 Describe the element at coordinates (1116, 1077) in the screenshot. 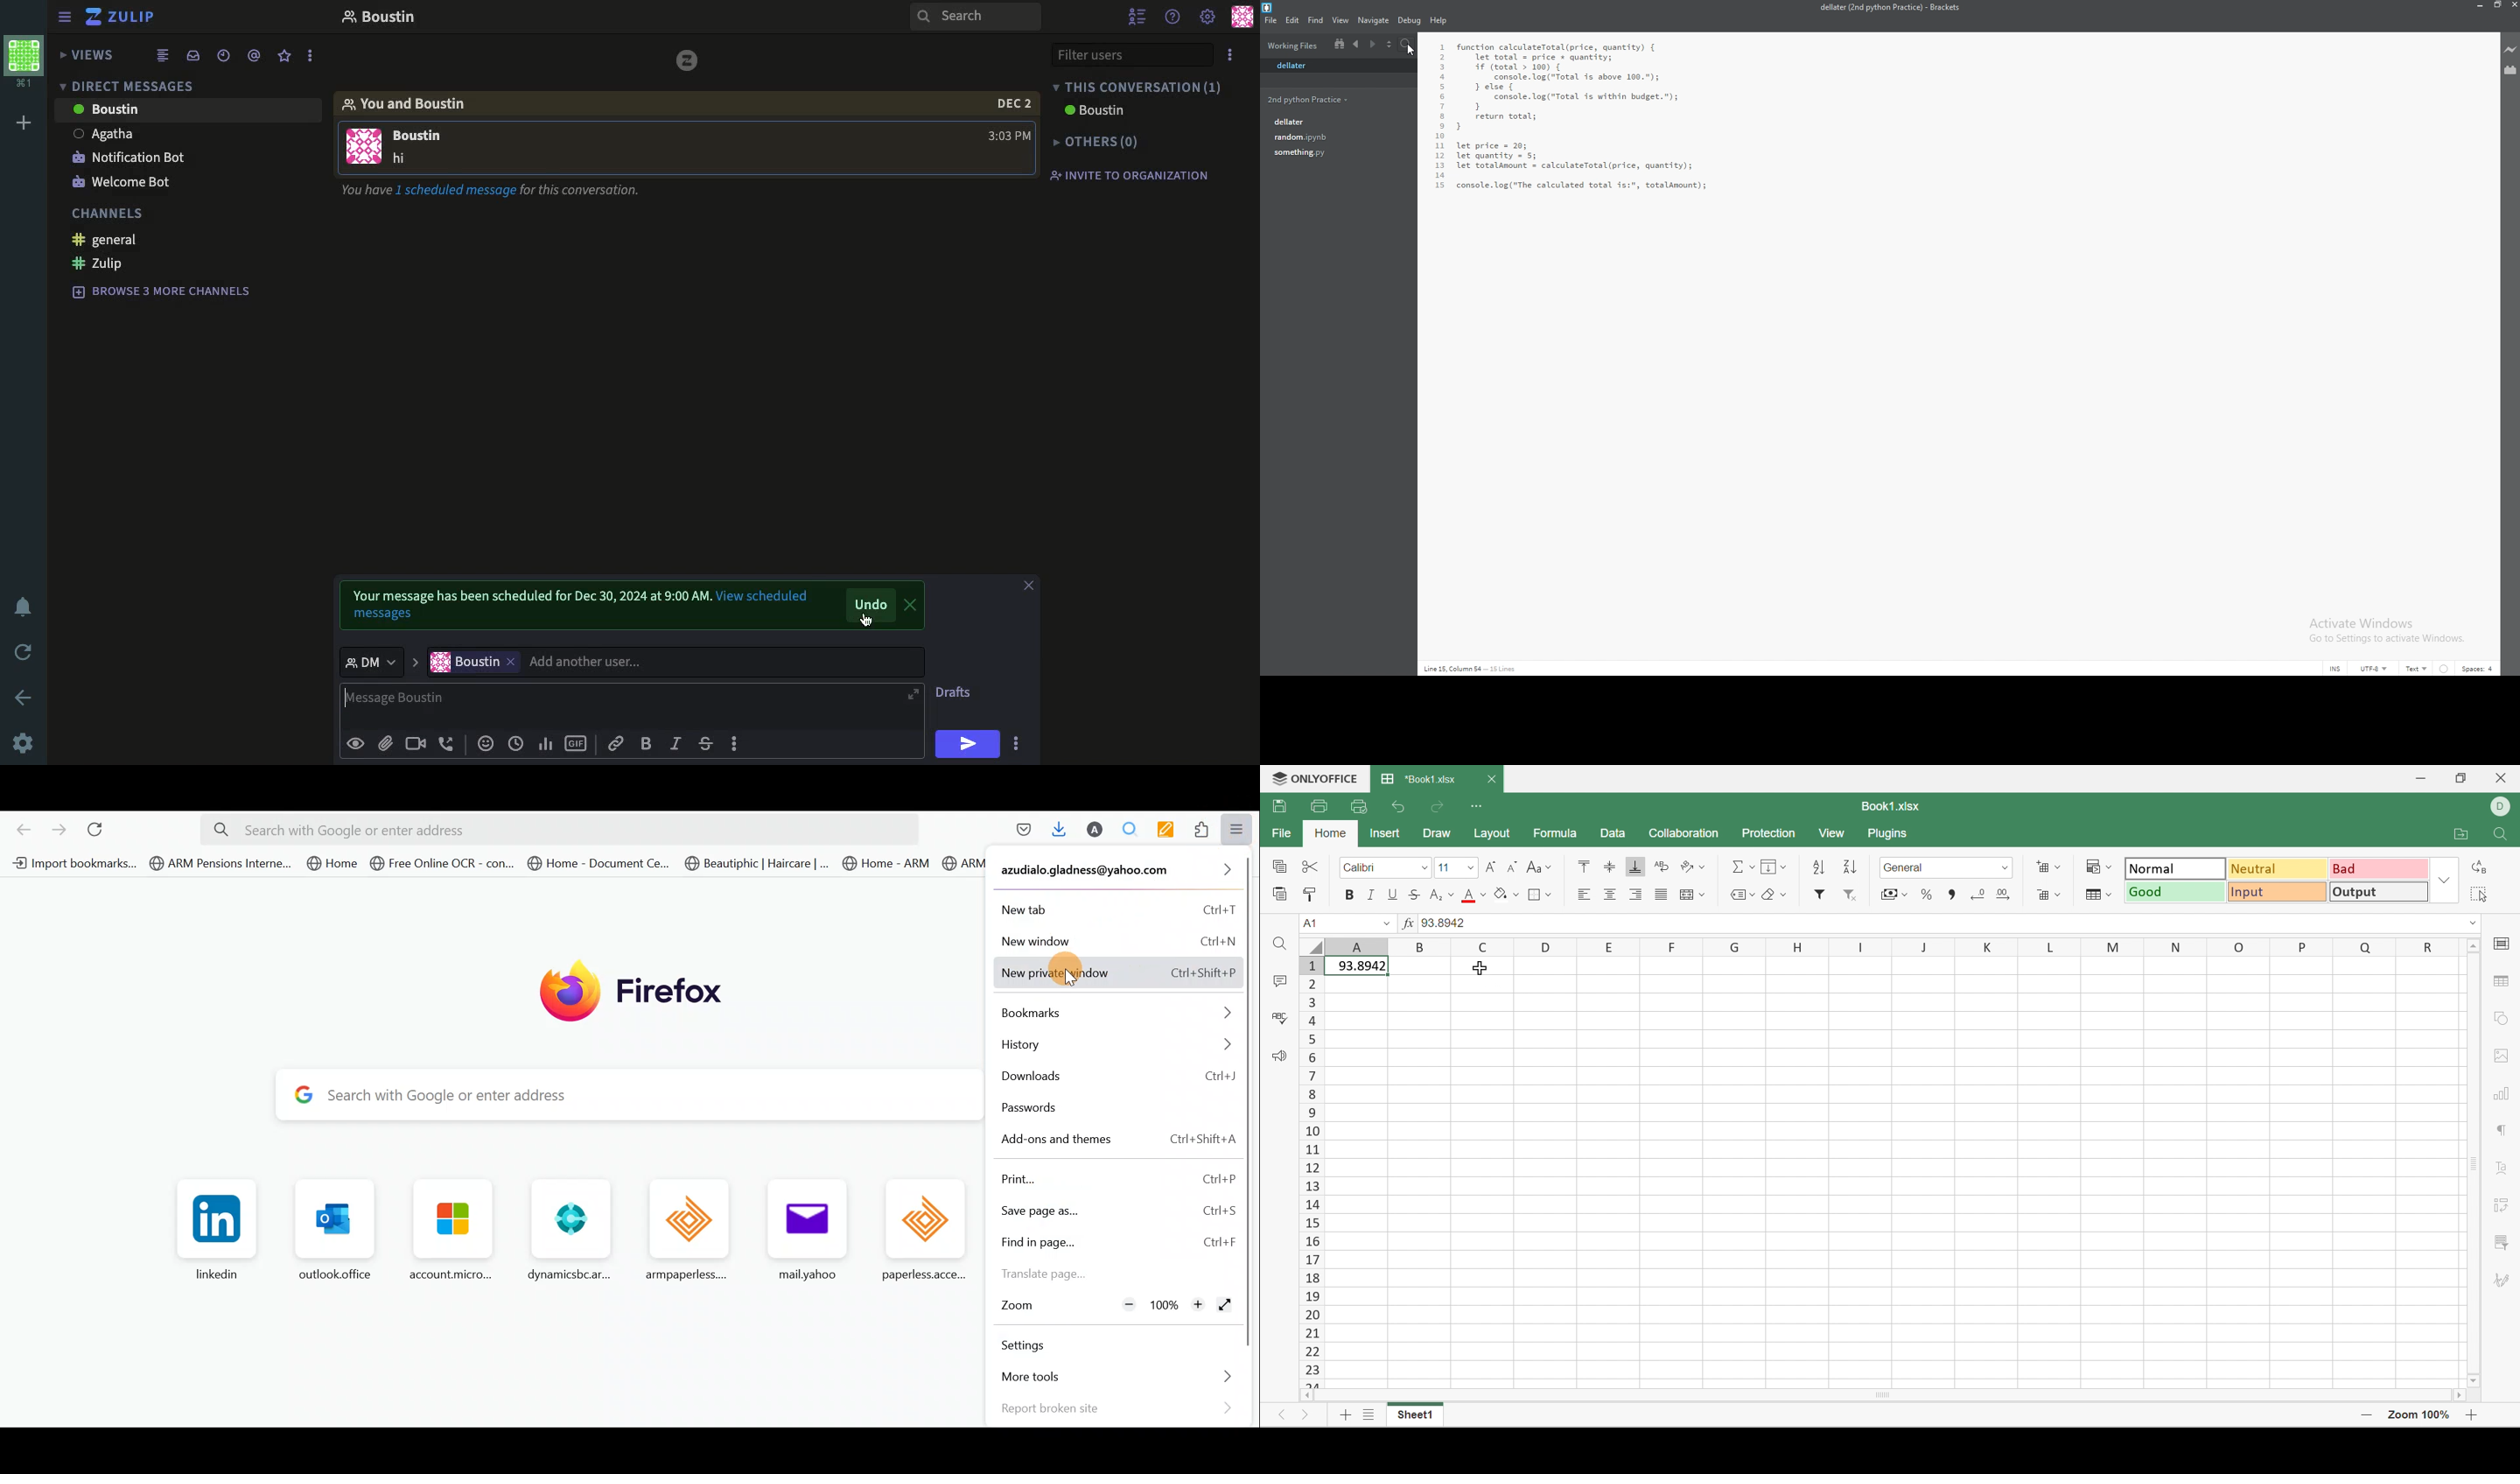

I see `Downloads` at that location.